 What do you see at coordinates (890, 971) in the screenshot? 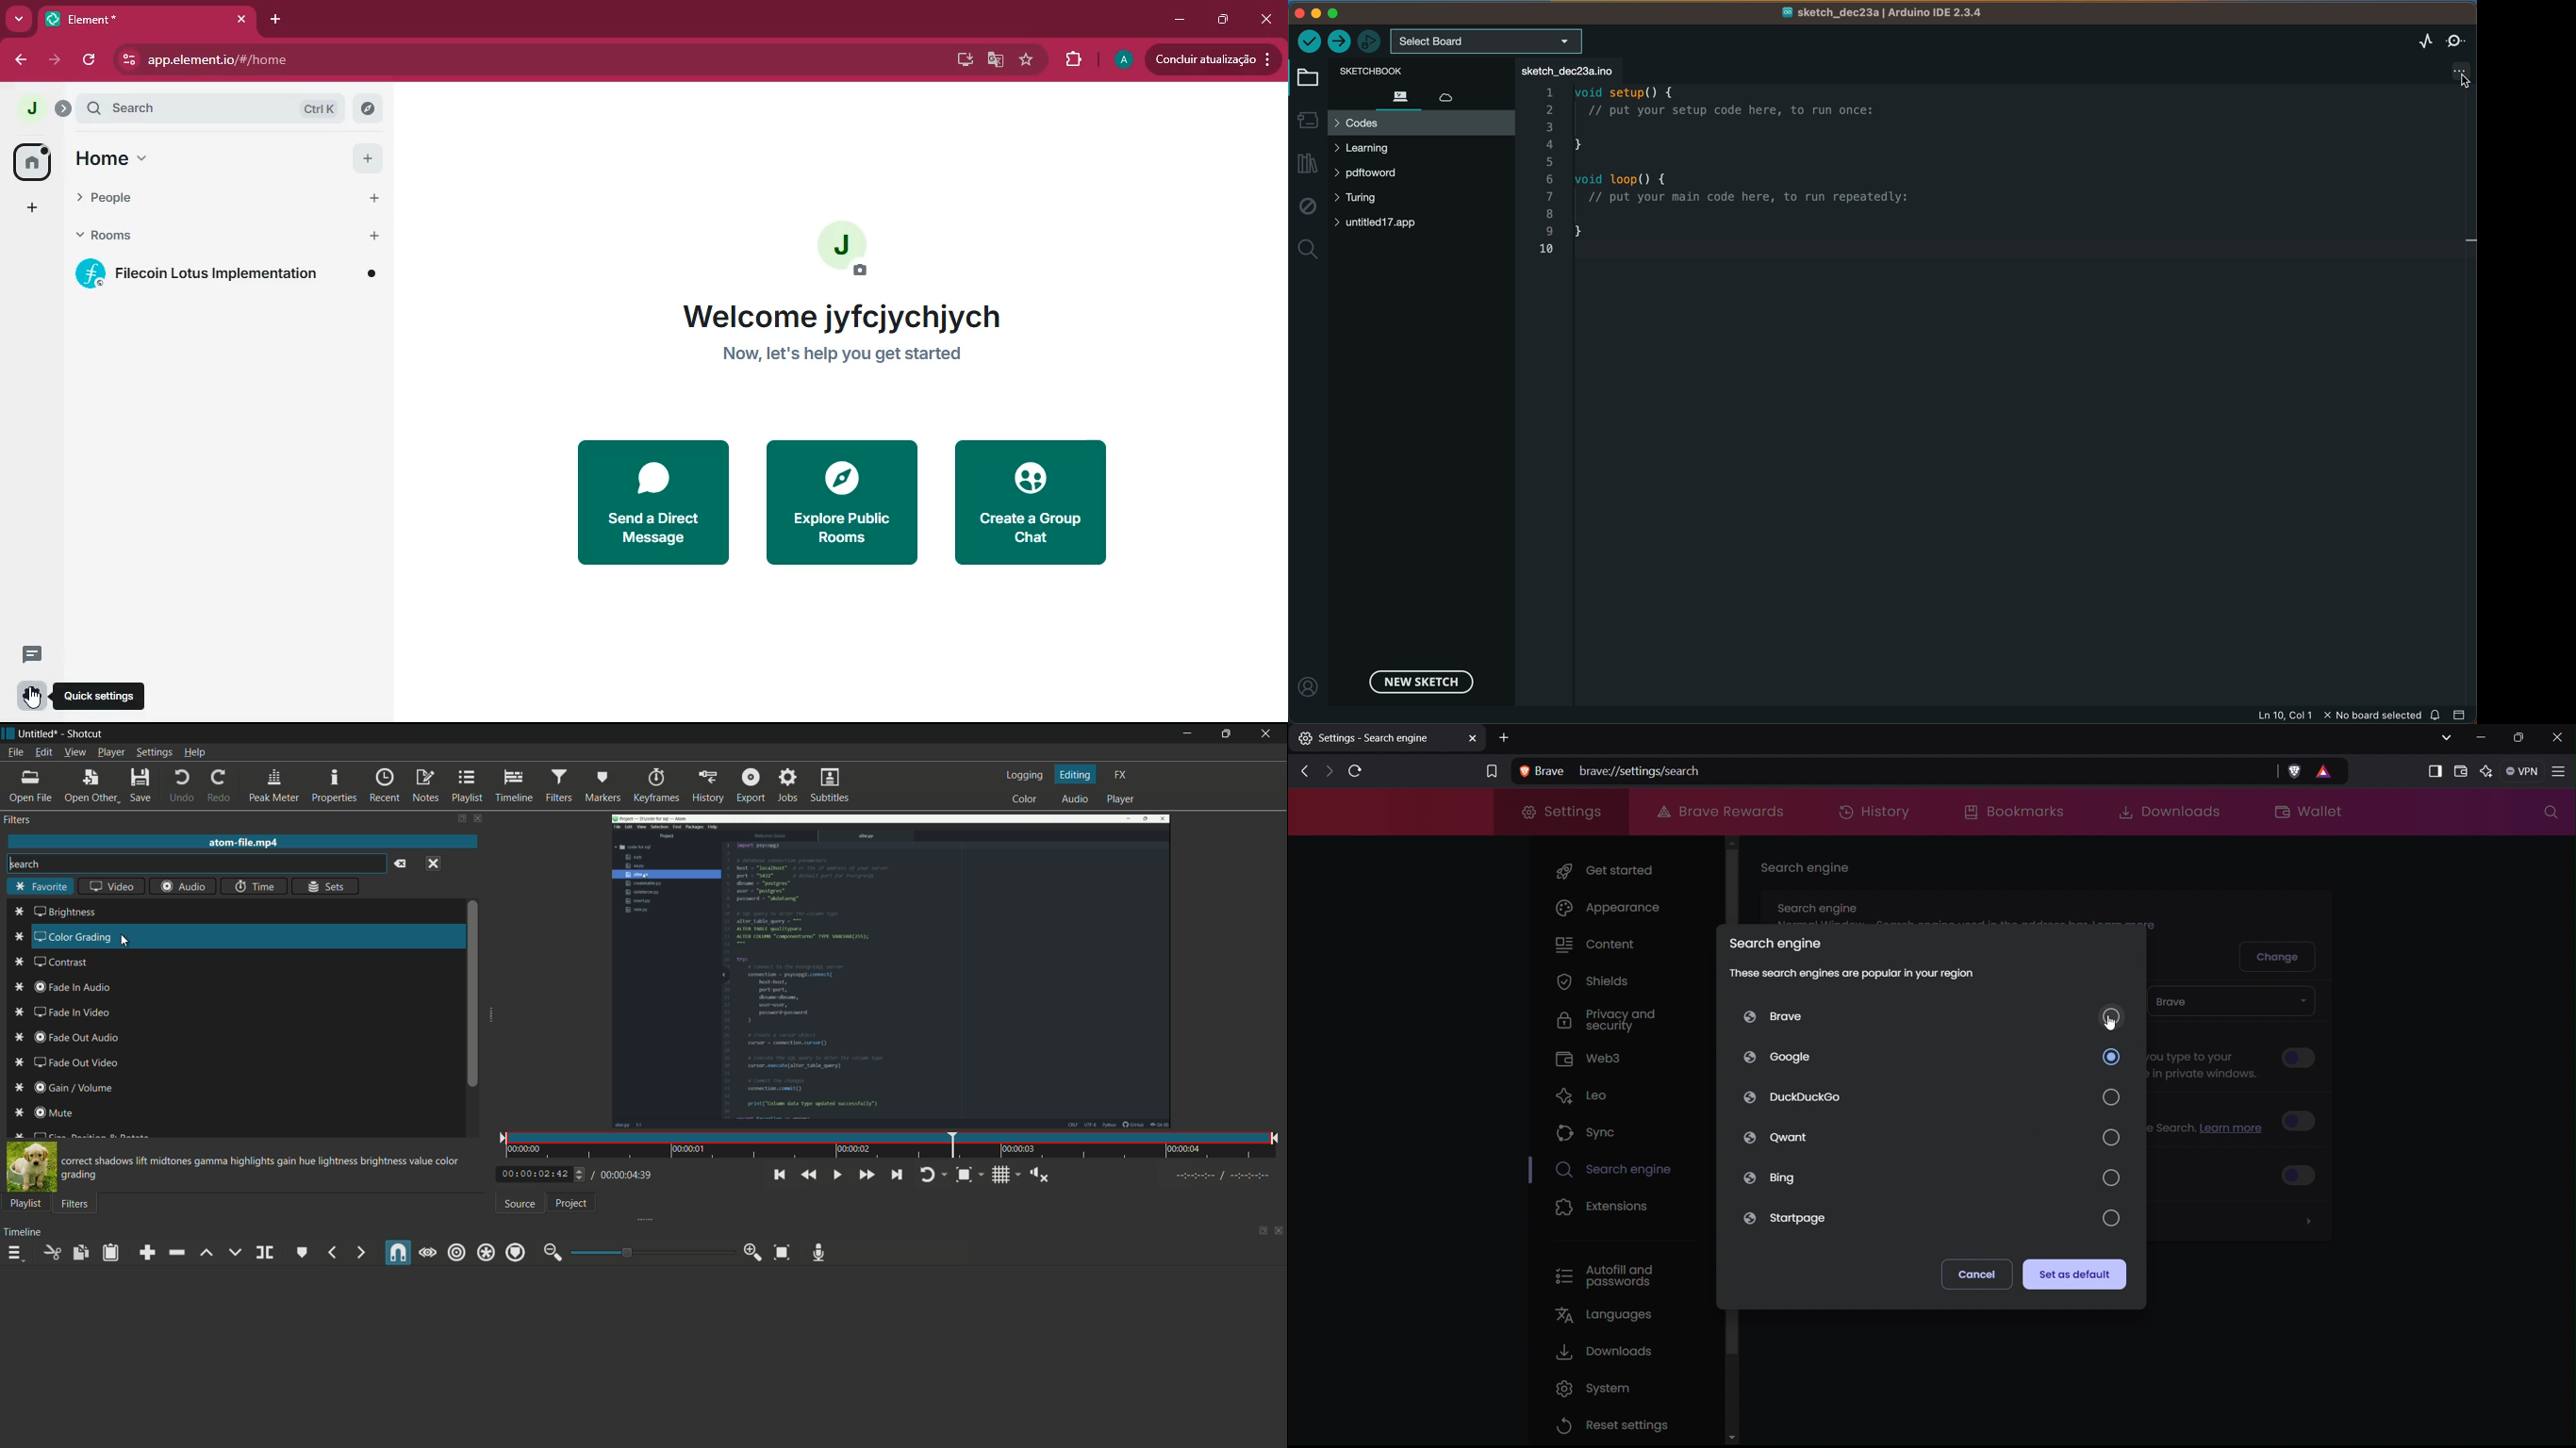
I see `imported video` at bounding box center [890, 971].